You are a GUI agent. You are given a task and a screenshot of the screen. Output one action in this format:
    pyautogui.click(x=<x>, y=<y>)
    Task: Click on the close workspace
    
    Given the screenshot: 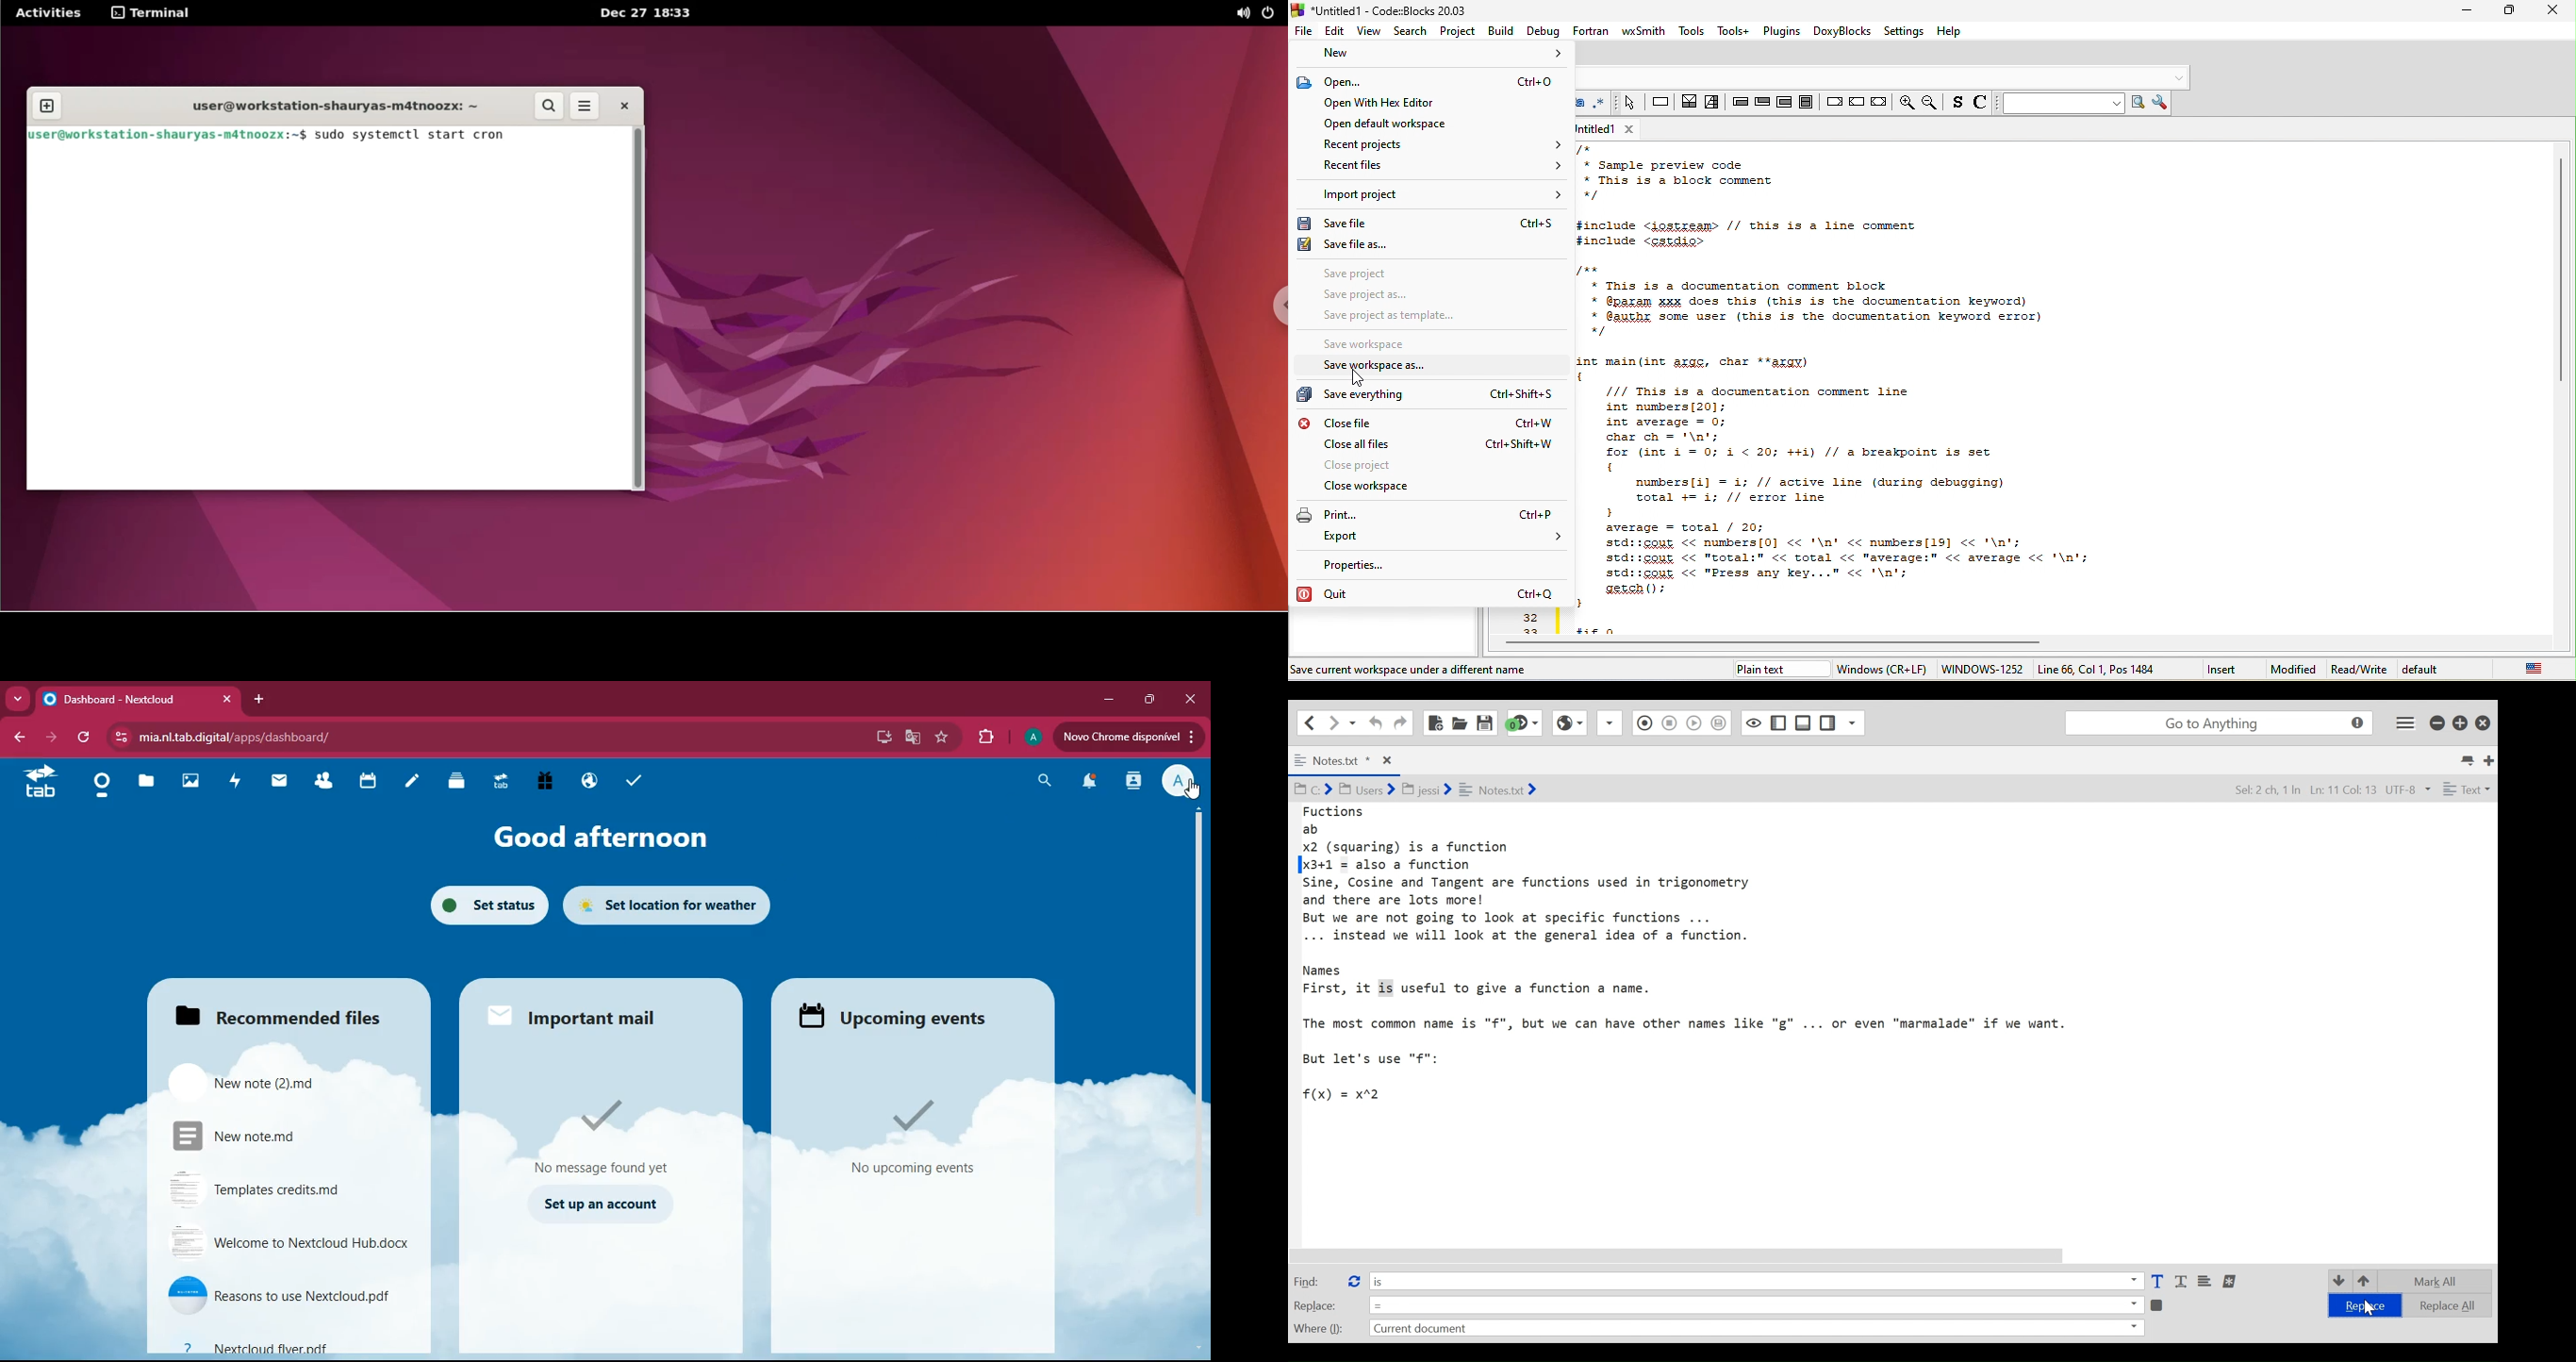 What is the action you would take?
    pyautogui.click(x=1393, y=489)
    